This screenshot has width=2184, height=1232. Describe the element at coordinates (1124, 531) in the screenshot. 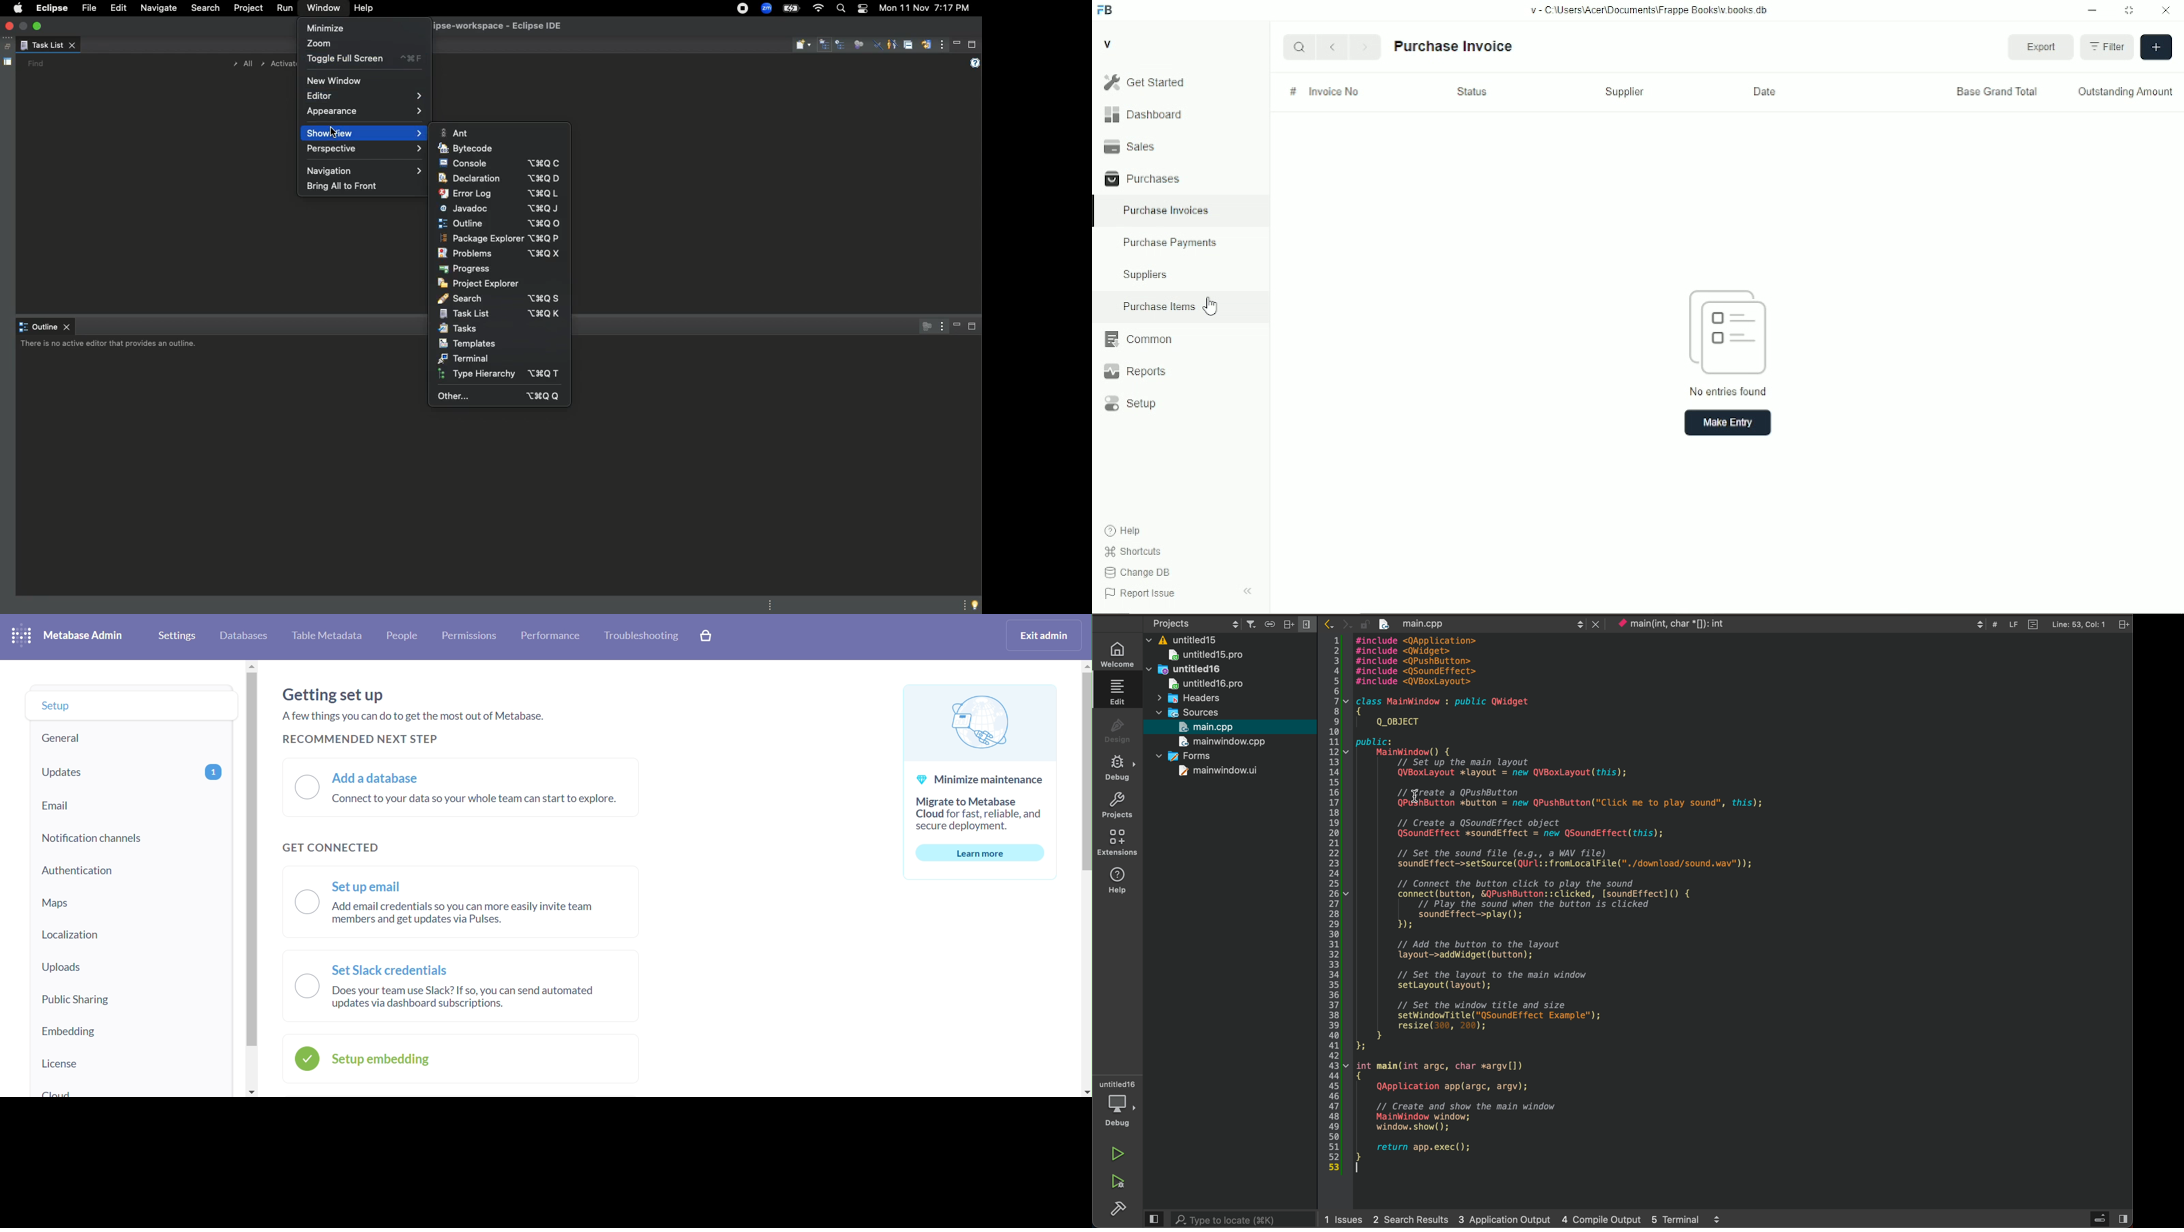

I see `help` at that location.